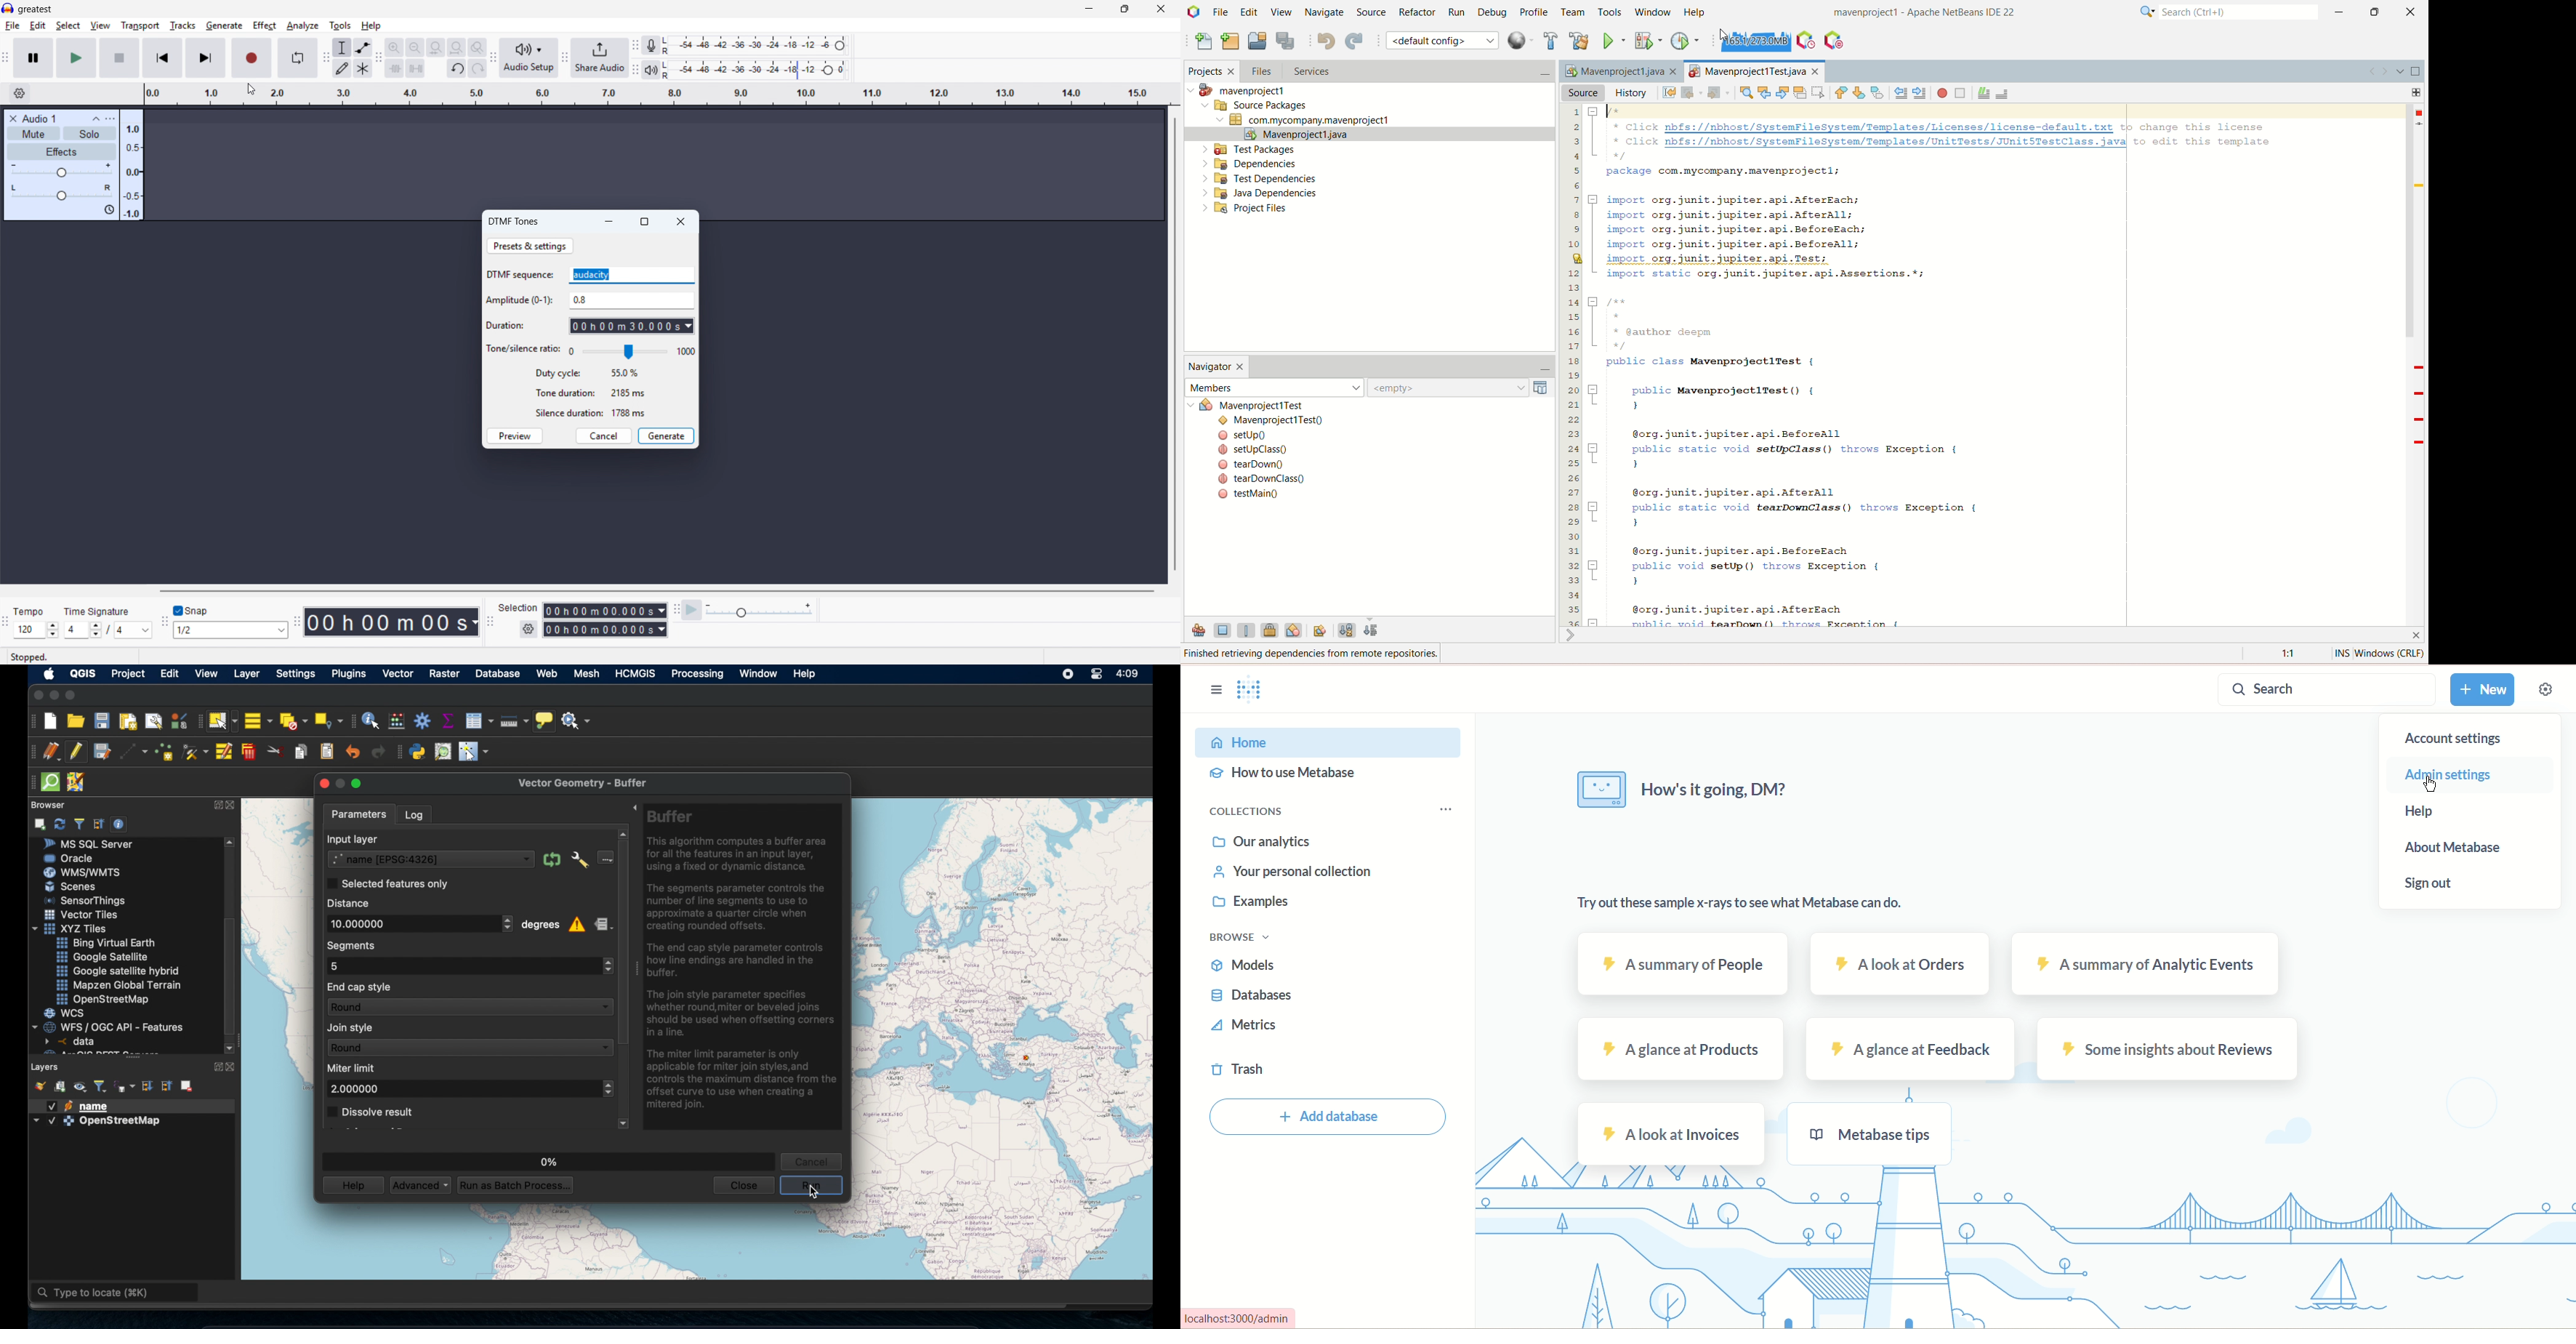 The width and height of the screenshot is (2576, 1344). Describe the element at coordinates (806, 674) in the screenshot. I see `help` at that location.